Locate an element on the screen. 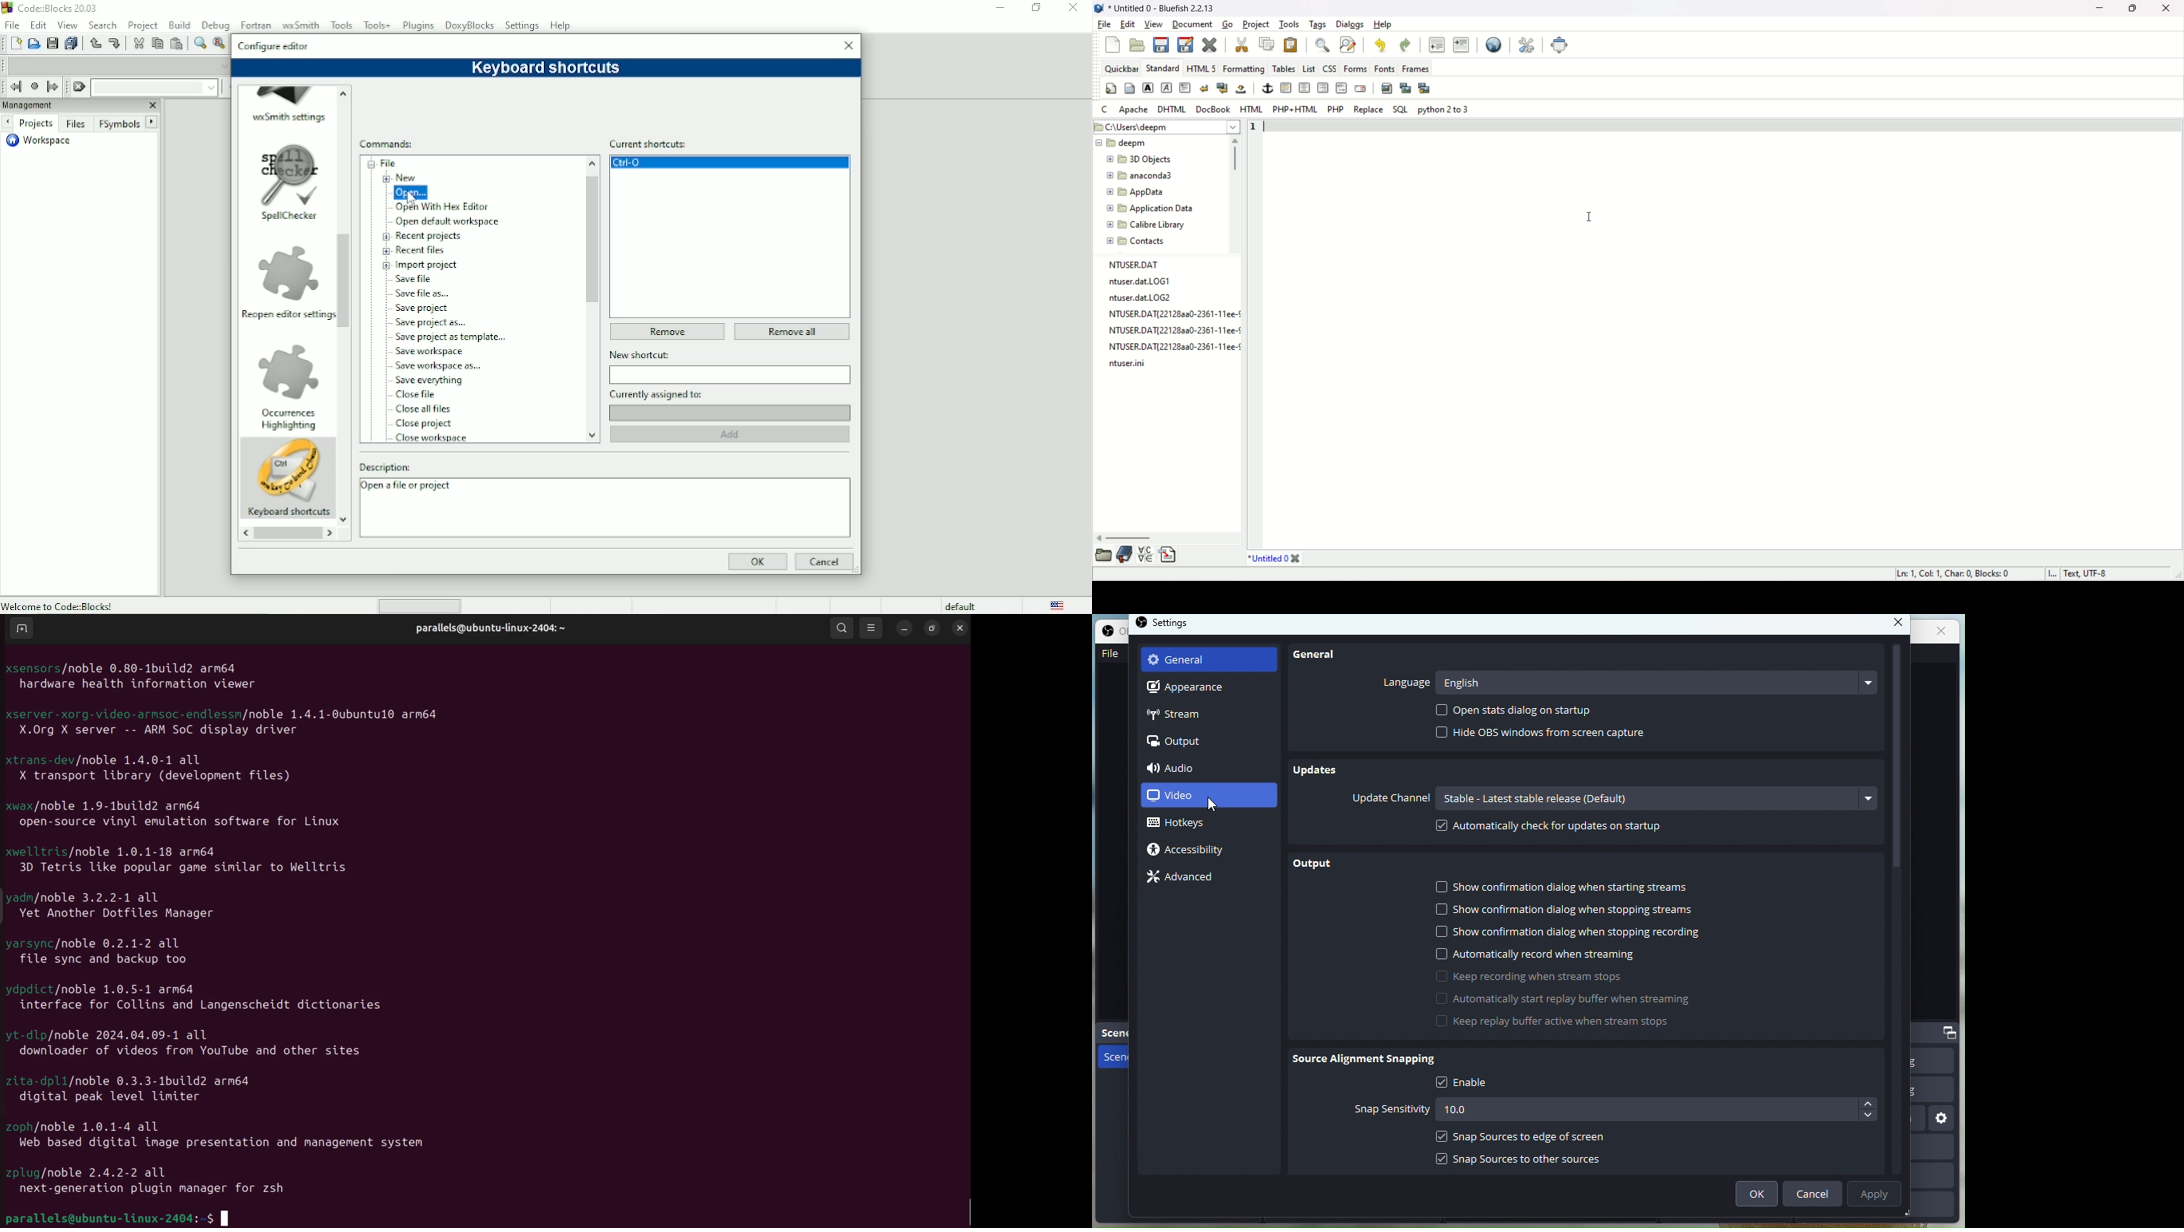  xwax/noble 1.9-1build2 armé64
open-source vinyl emulation software for Linux is located at coordinates (189, 816).